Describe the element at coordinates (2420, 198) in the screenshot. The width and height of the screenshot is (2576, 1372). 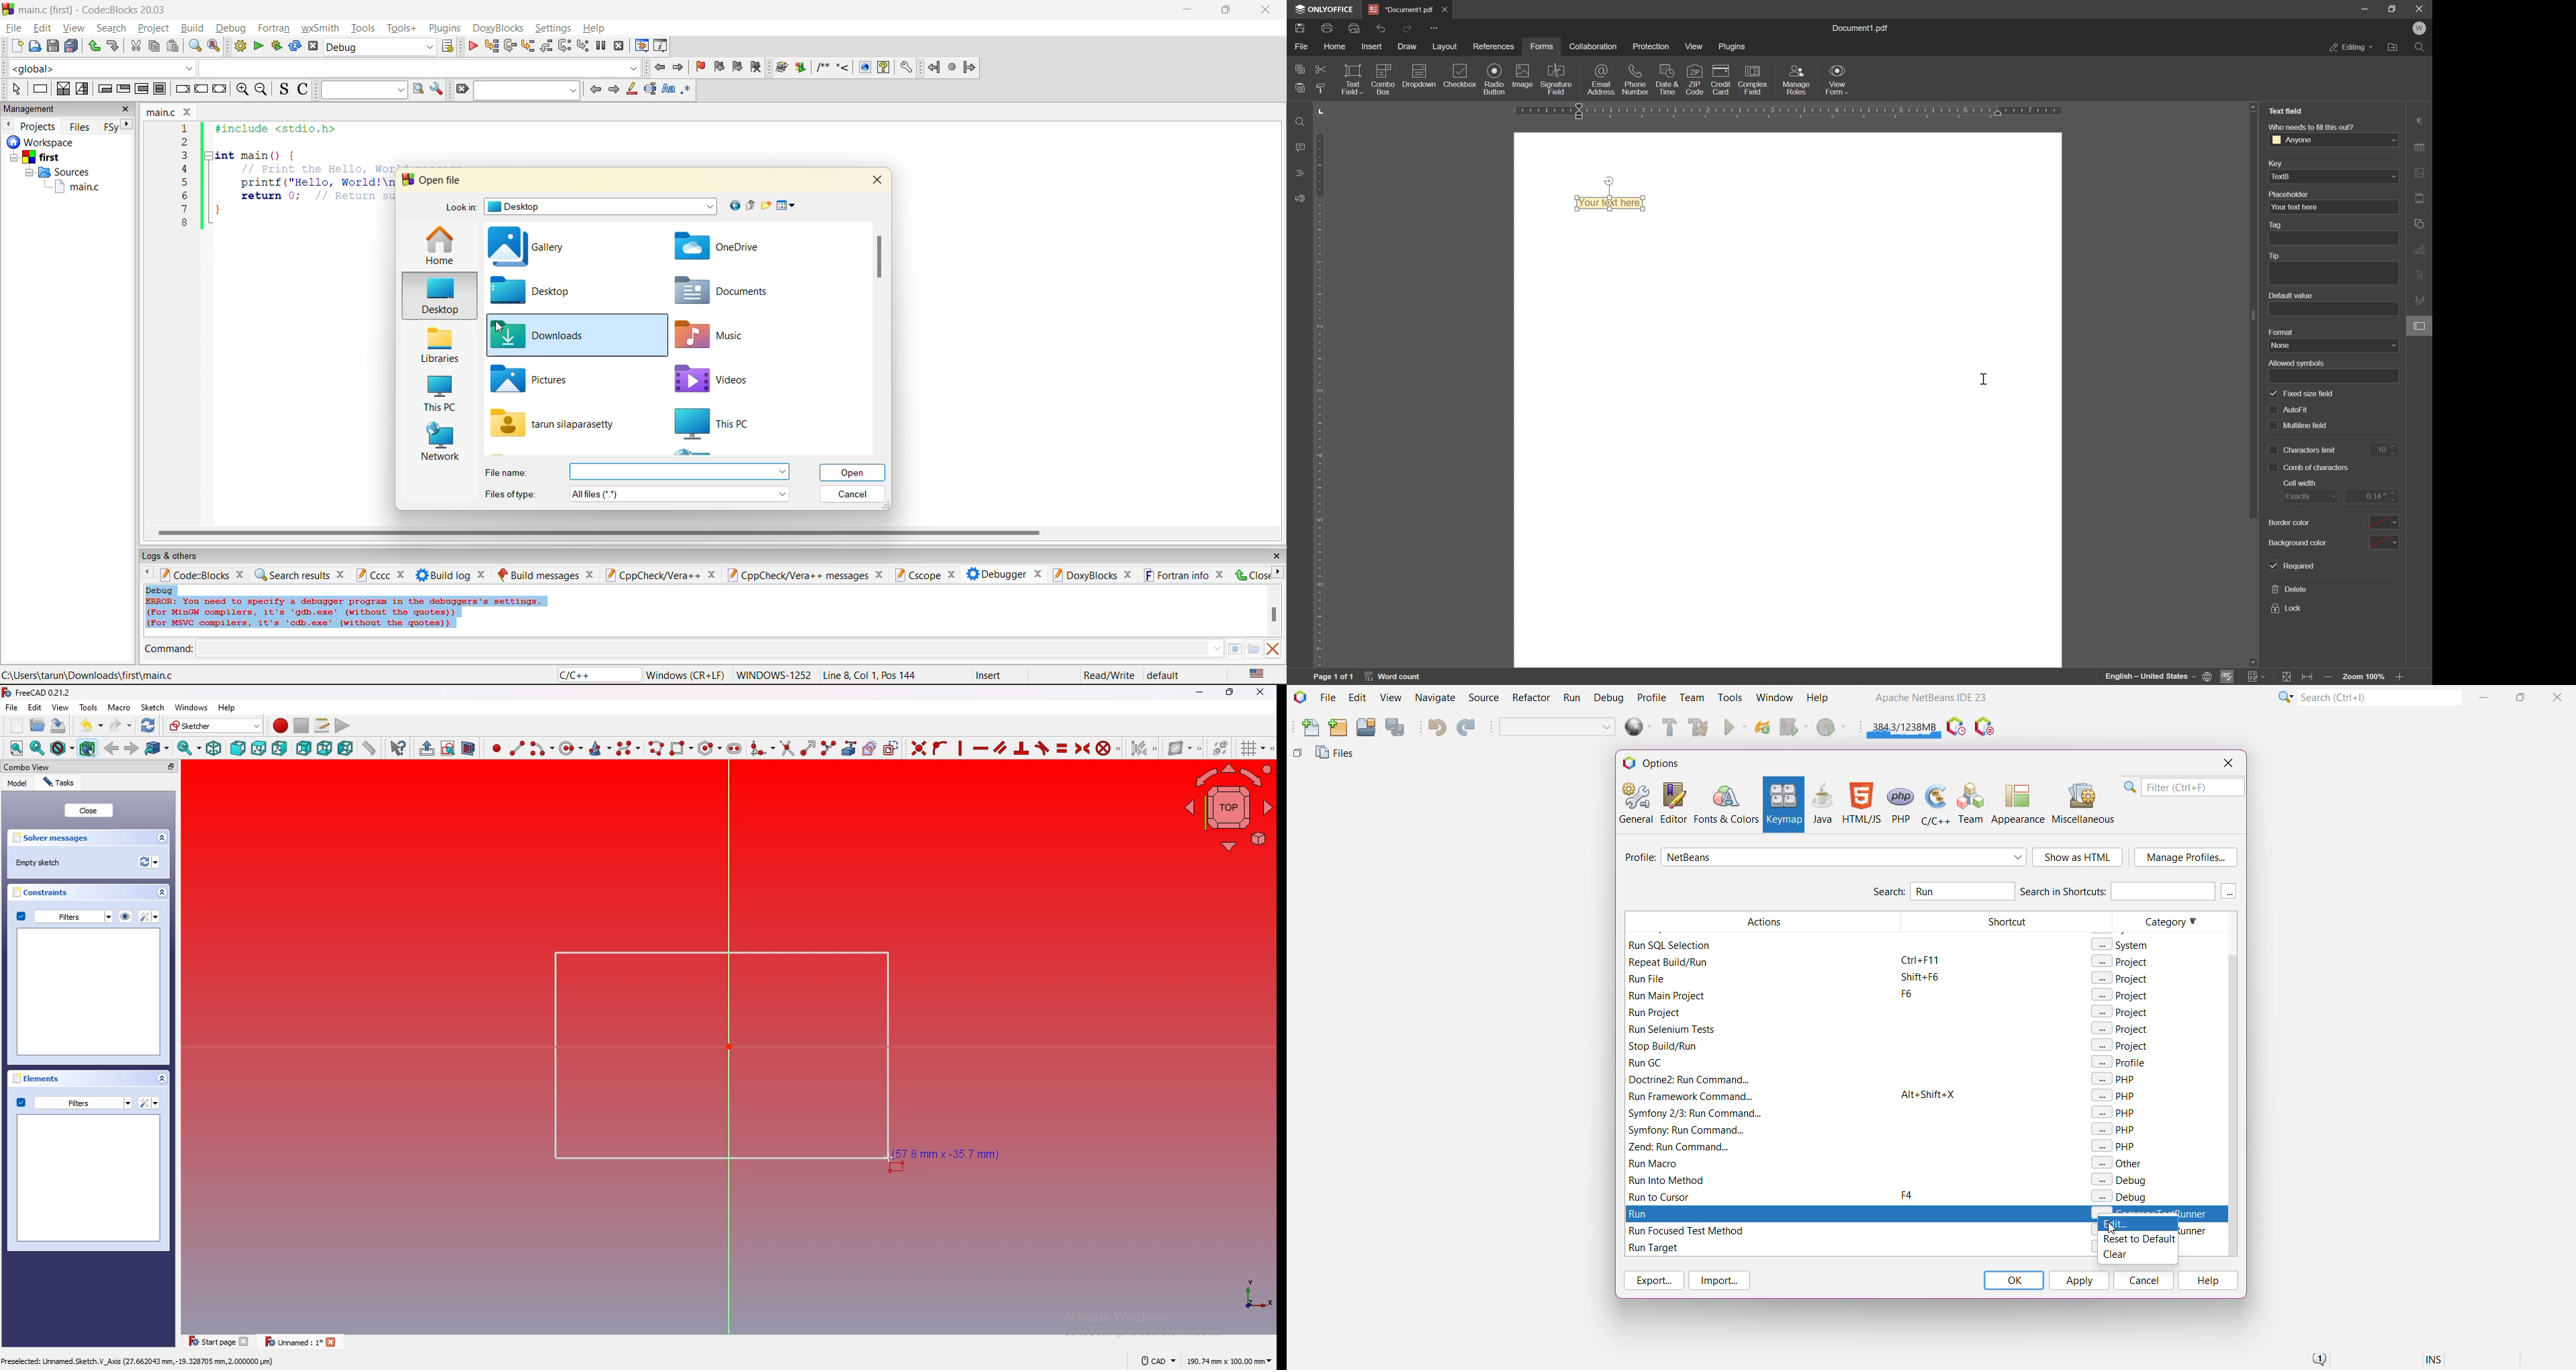
I see `header and footer settings` at that location.